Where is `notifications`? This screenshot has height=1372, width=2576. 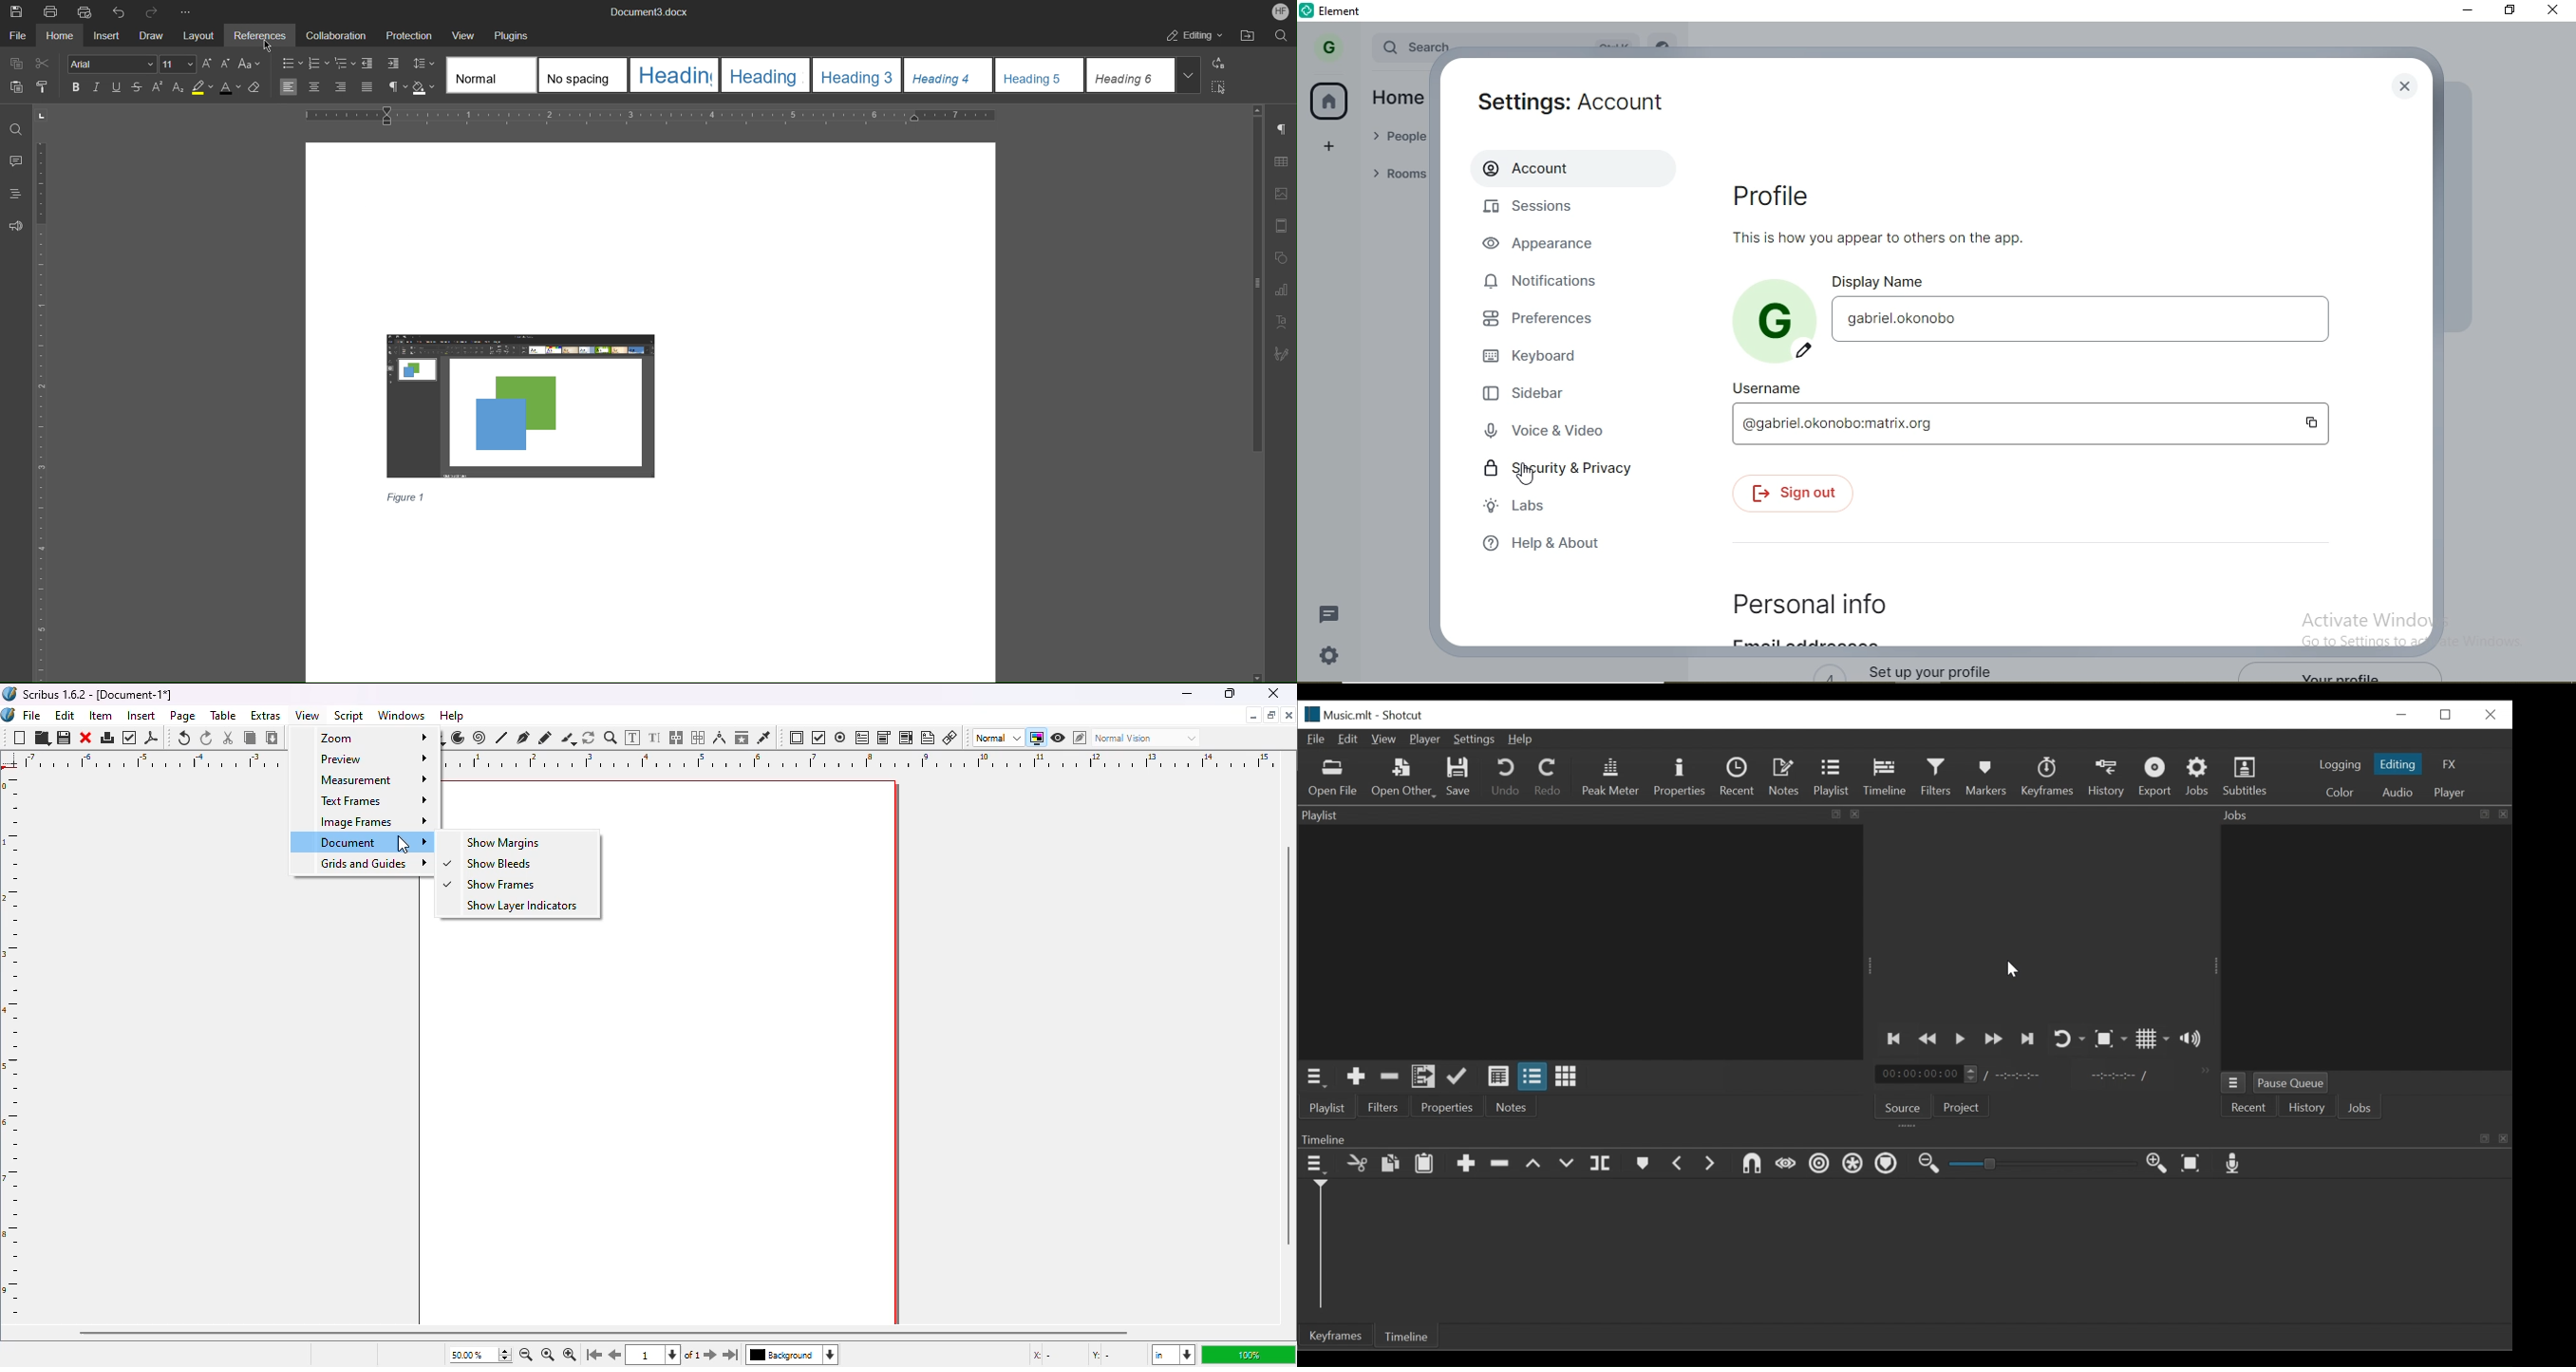
notifications is located at coordinates (1547, 284).